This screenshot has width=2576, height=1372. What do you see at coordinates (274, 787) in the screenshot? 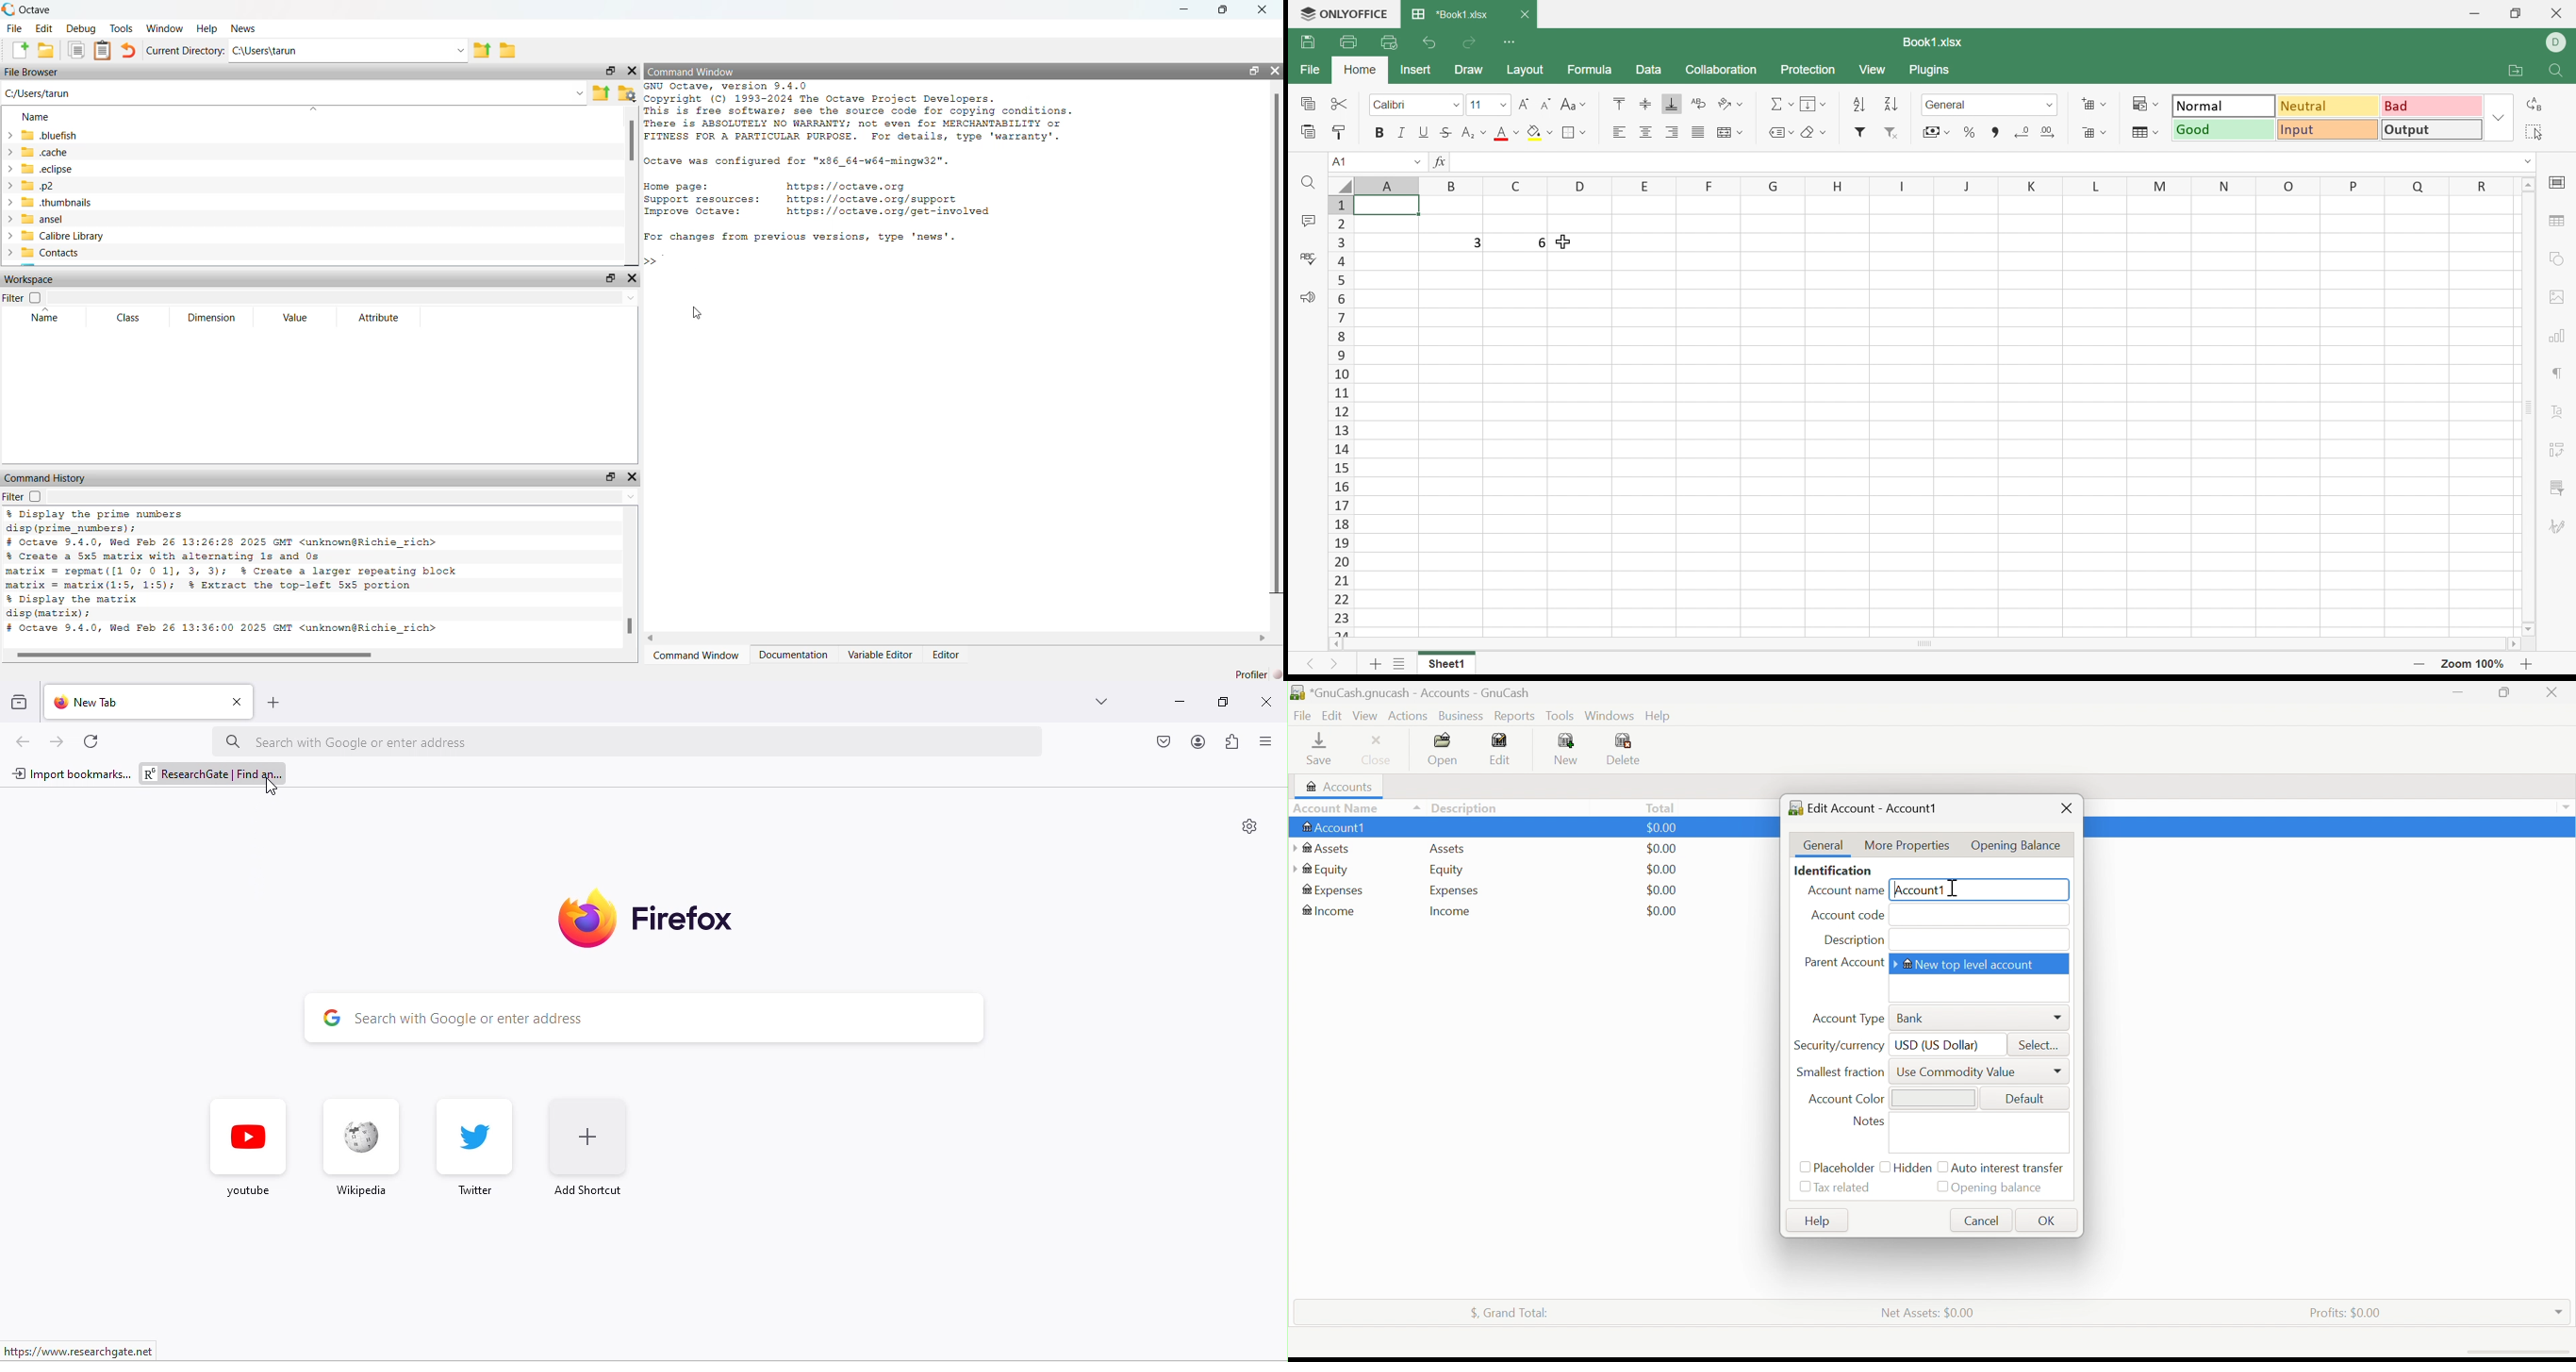
I see `cursor` at bounding box center [274, 787].